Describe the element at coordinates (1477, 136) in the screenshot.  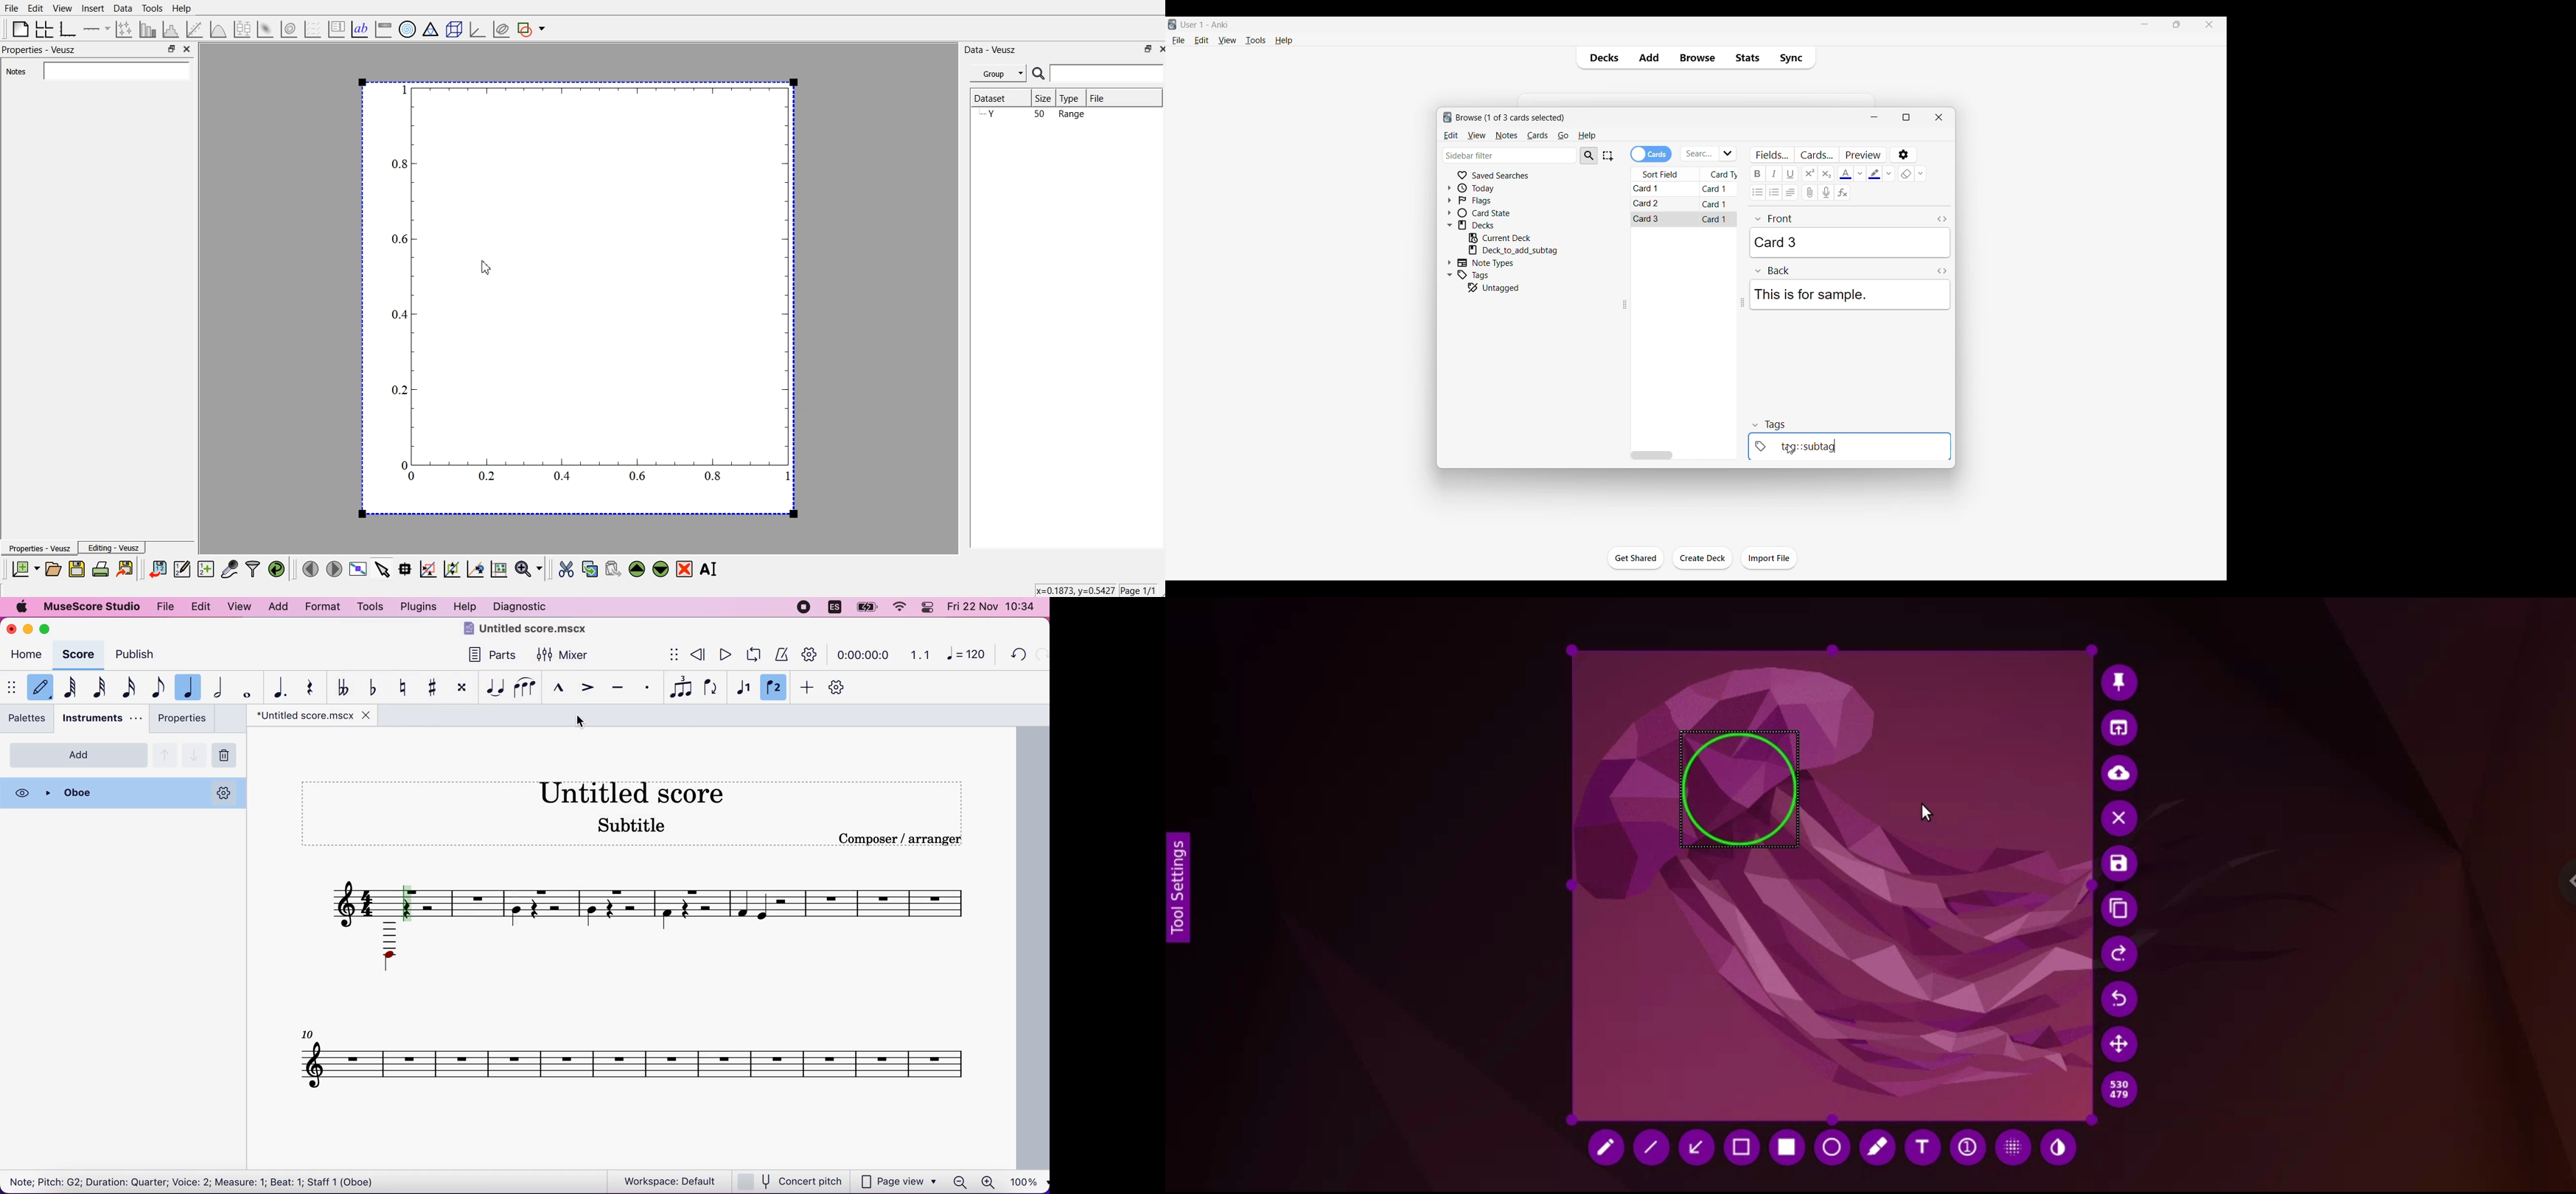
I see `View menu` at that location.